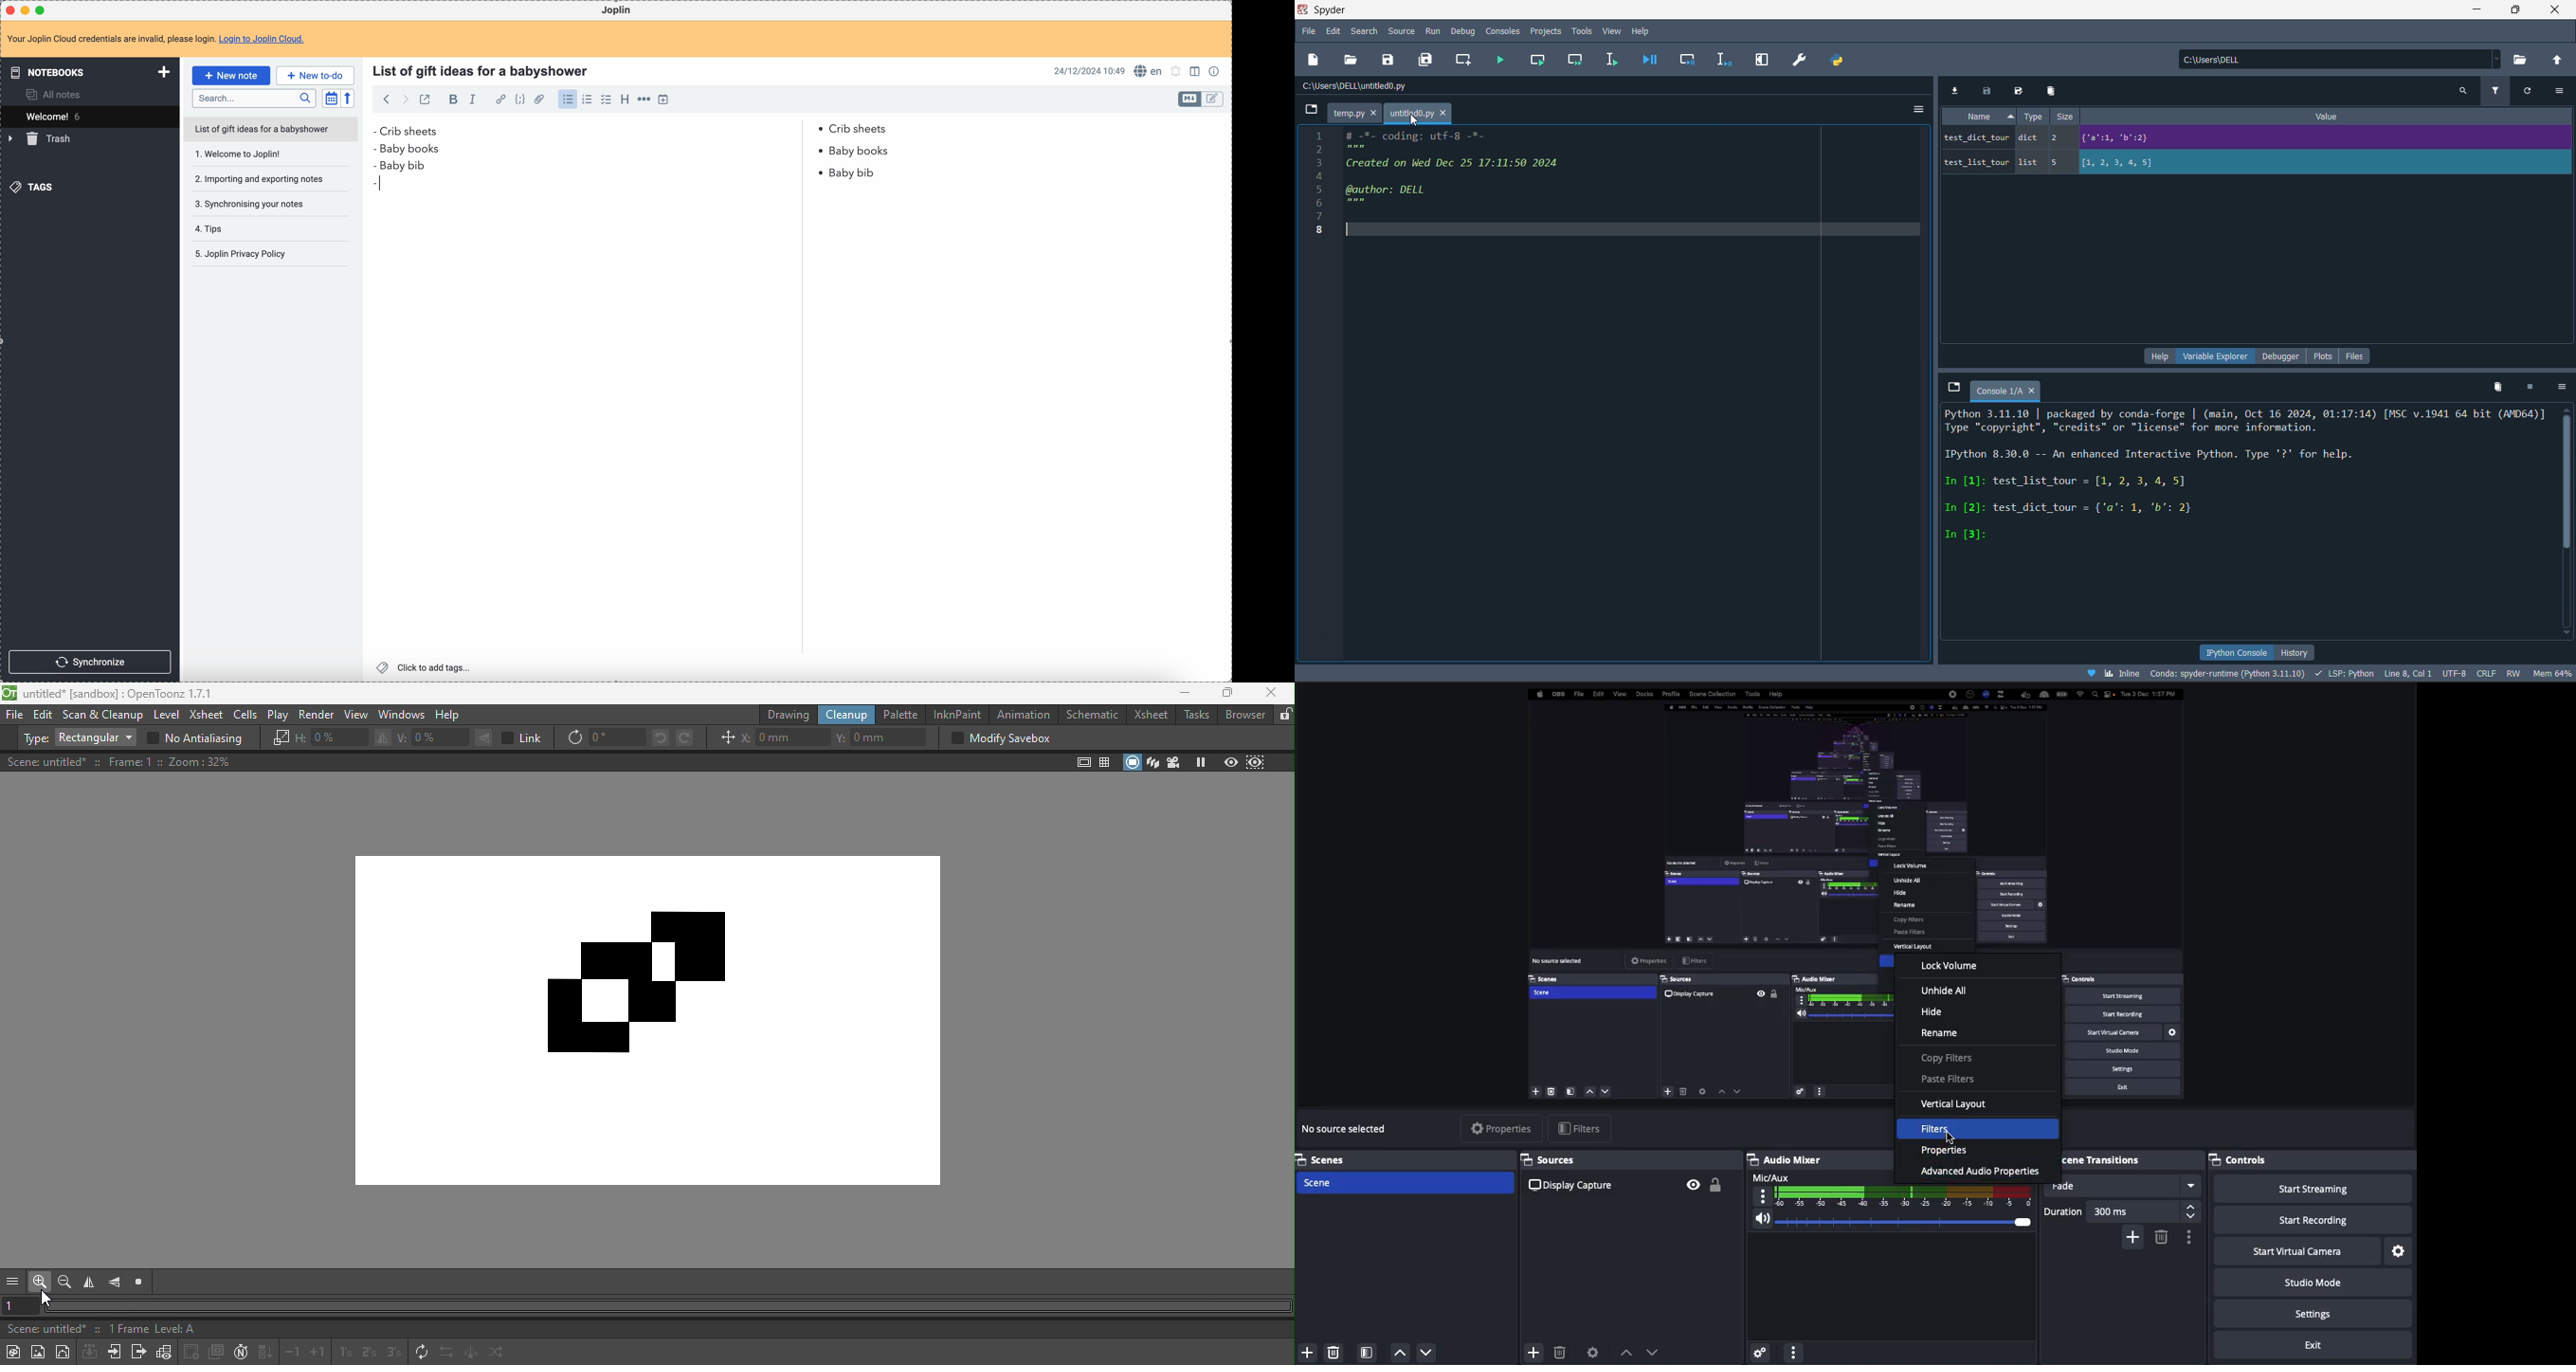  Describe the element at coordinates (1406, 1184) in the screenshot. I see `Scene` at that location.